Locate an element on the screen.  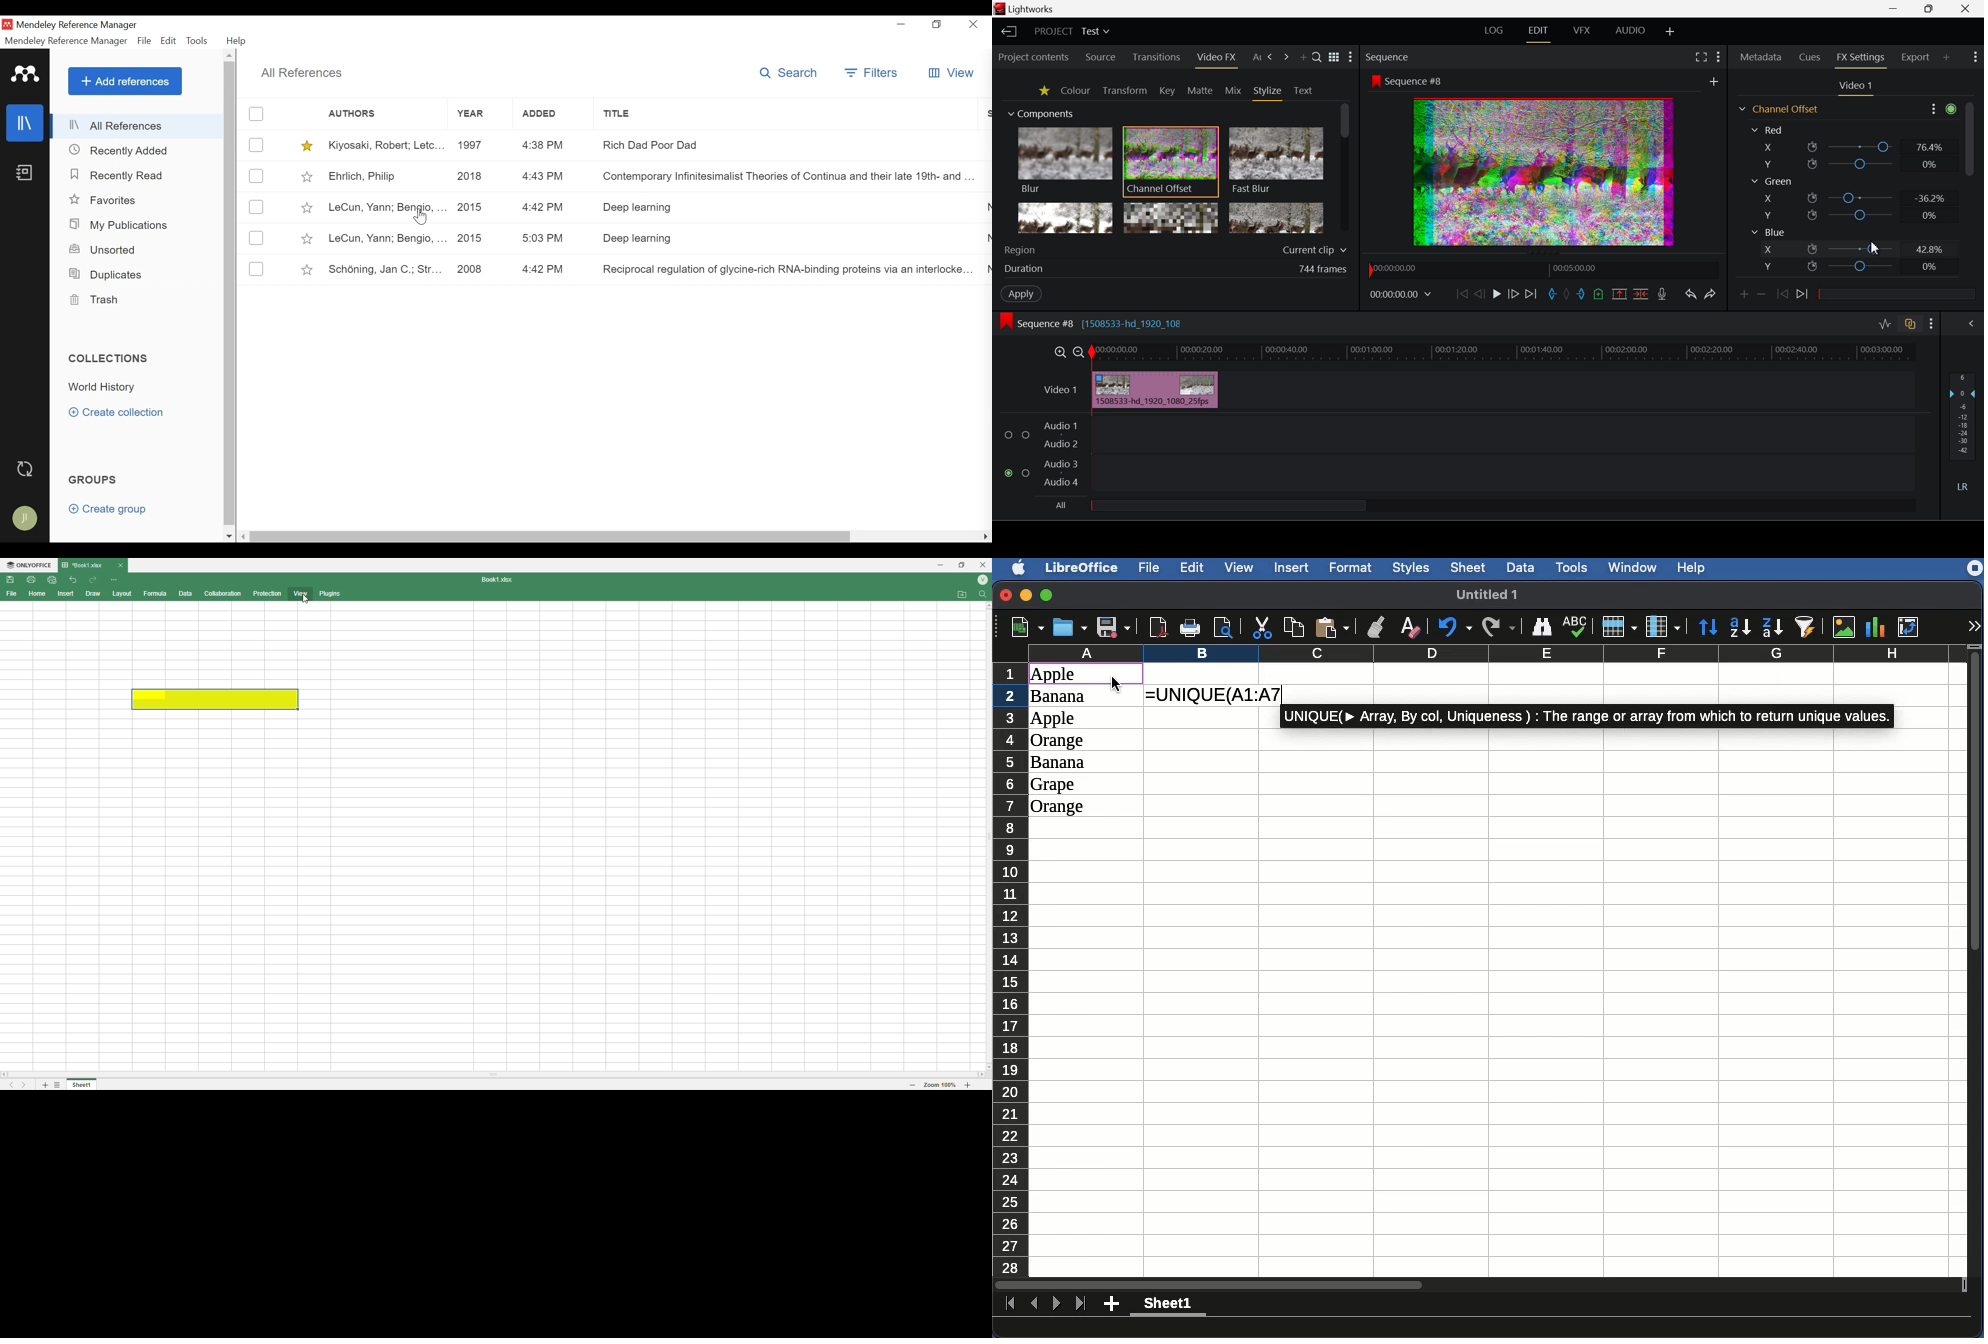
Effect Applied is located at coordinates (1156, 389).